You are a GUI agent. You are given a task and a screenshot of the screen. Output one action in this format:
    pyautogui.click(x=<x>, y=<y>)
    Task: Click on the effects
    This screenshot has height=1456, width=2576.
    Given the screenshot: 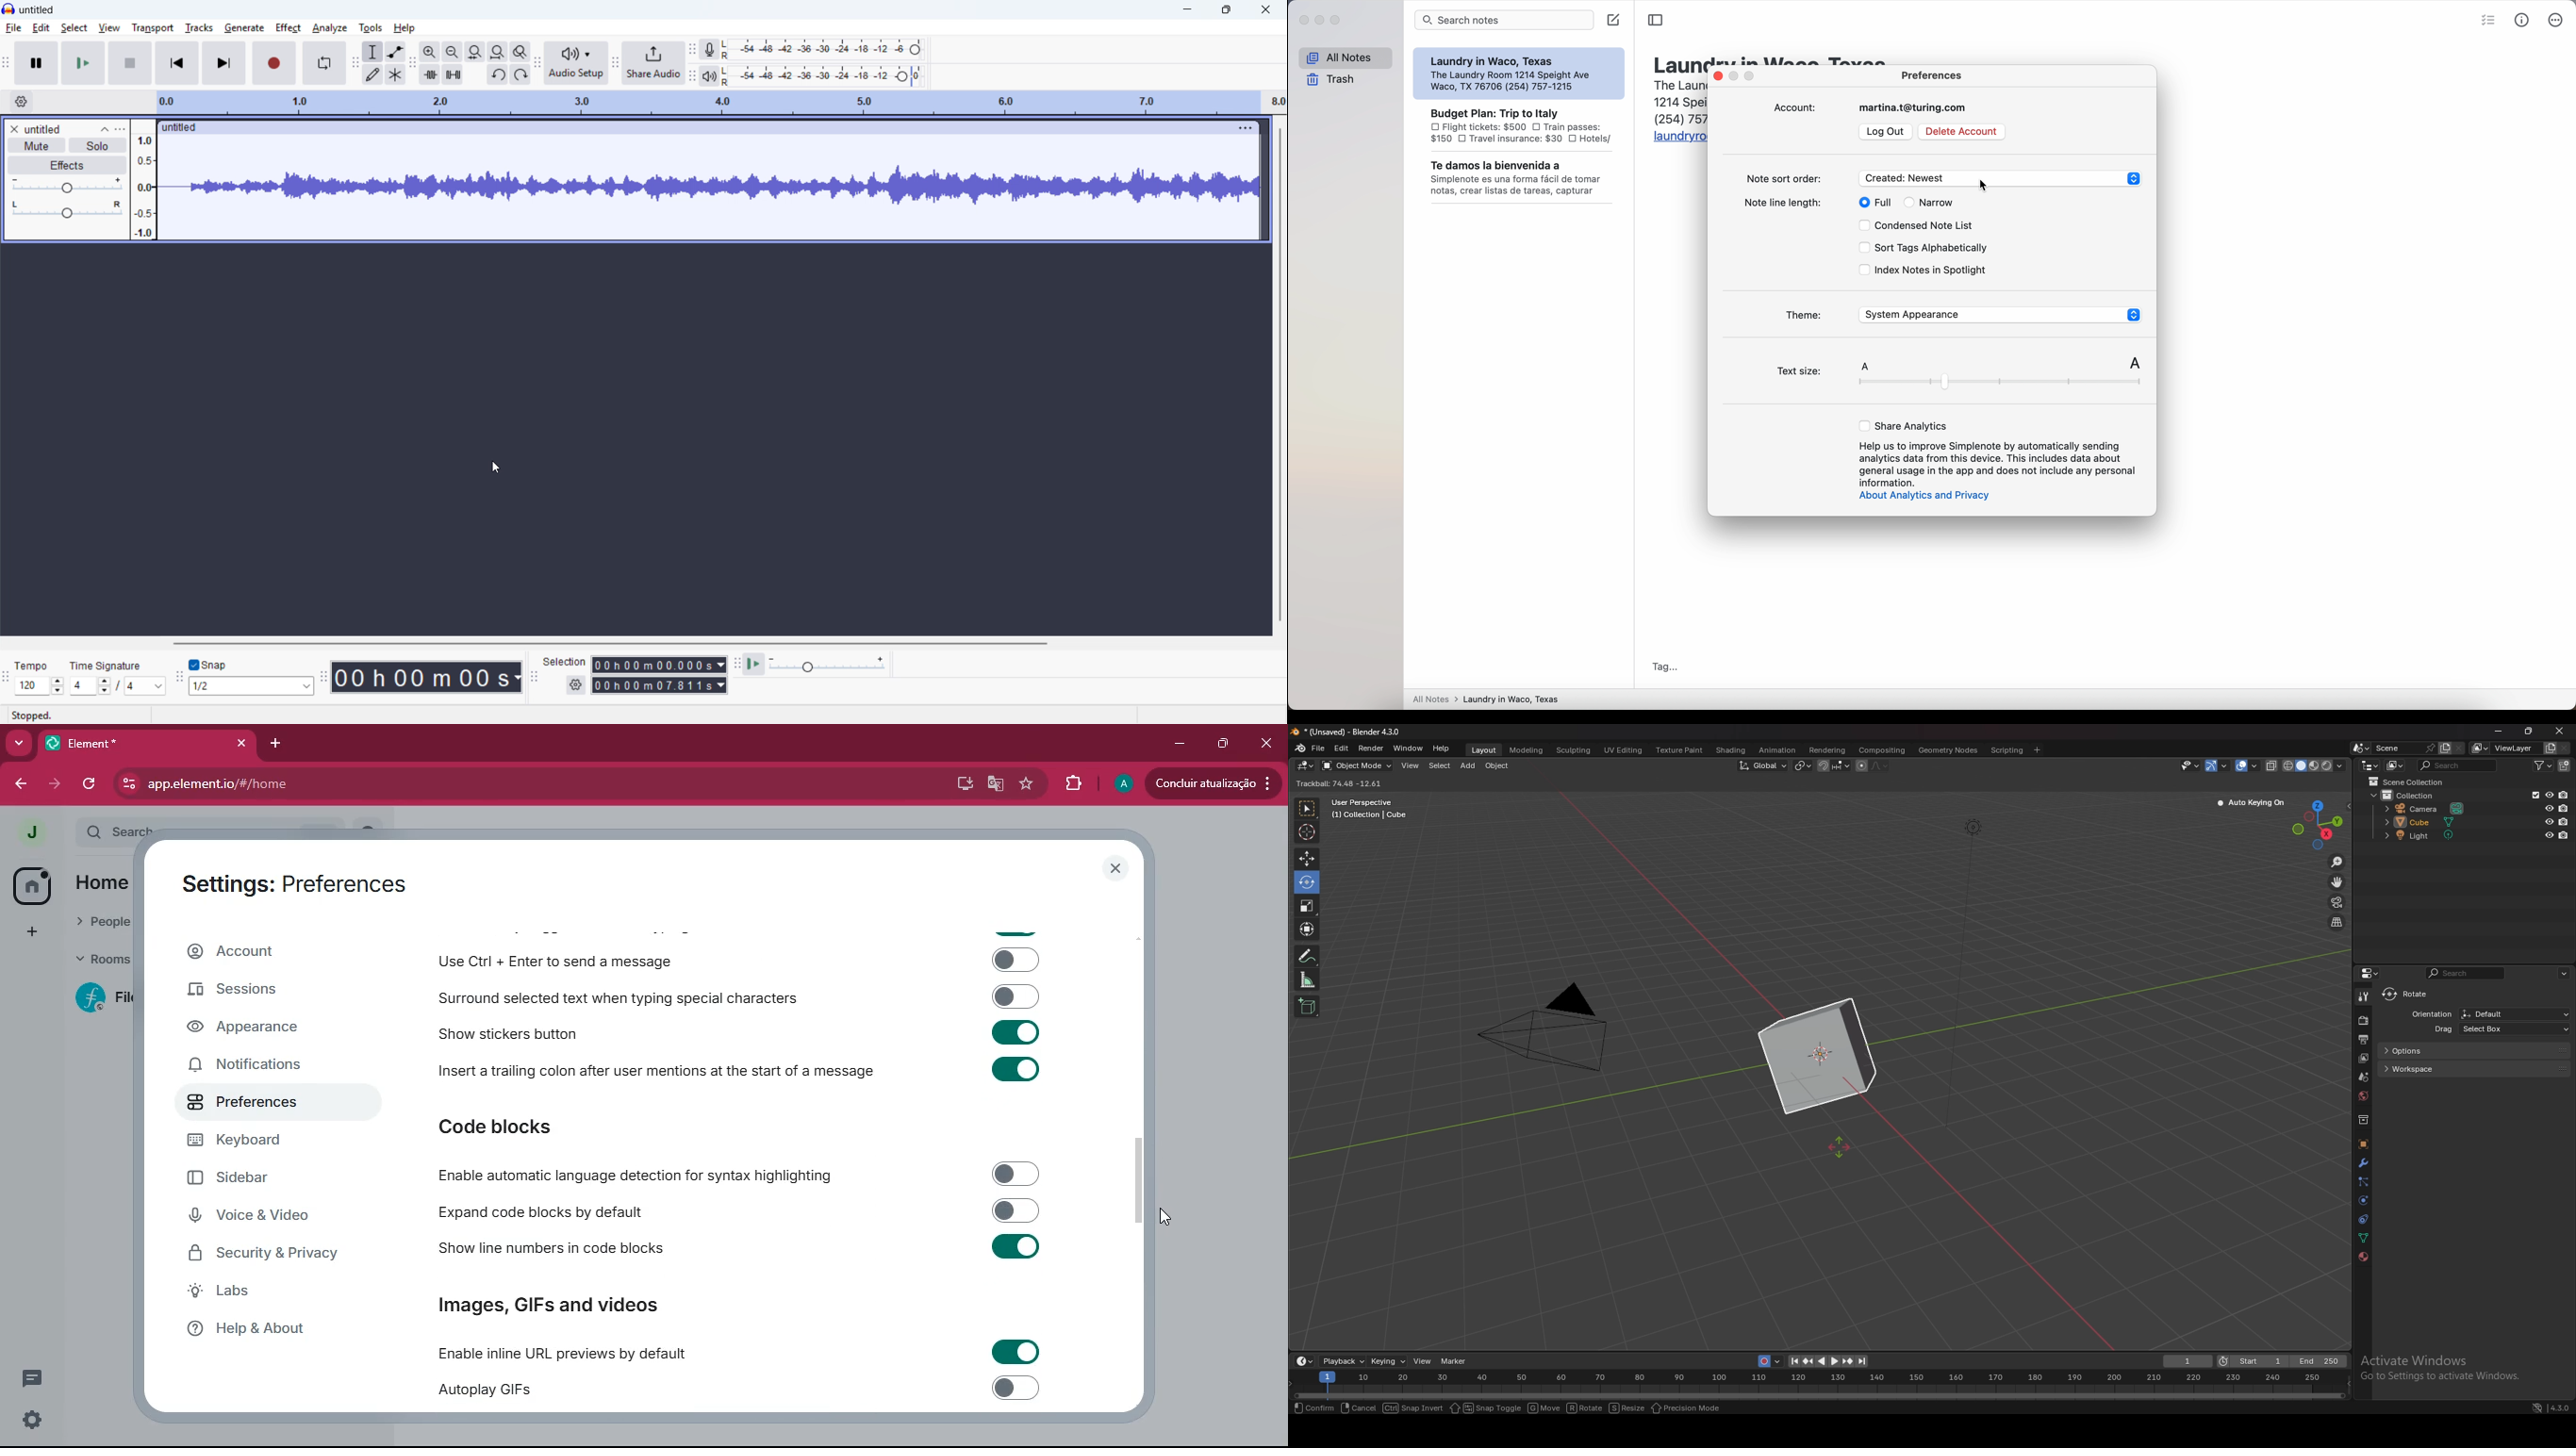 What is the action you would take?
    pyautogui.click(x=67, y=165)
    